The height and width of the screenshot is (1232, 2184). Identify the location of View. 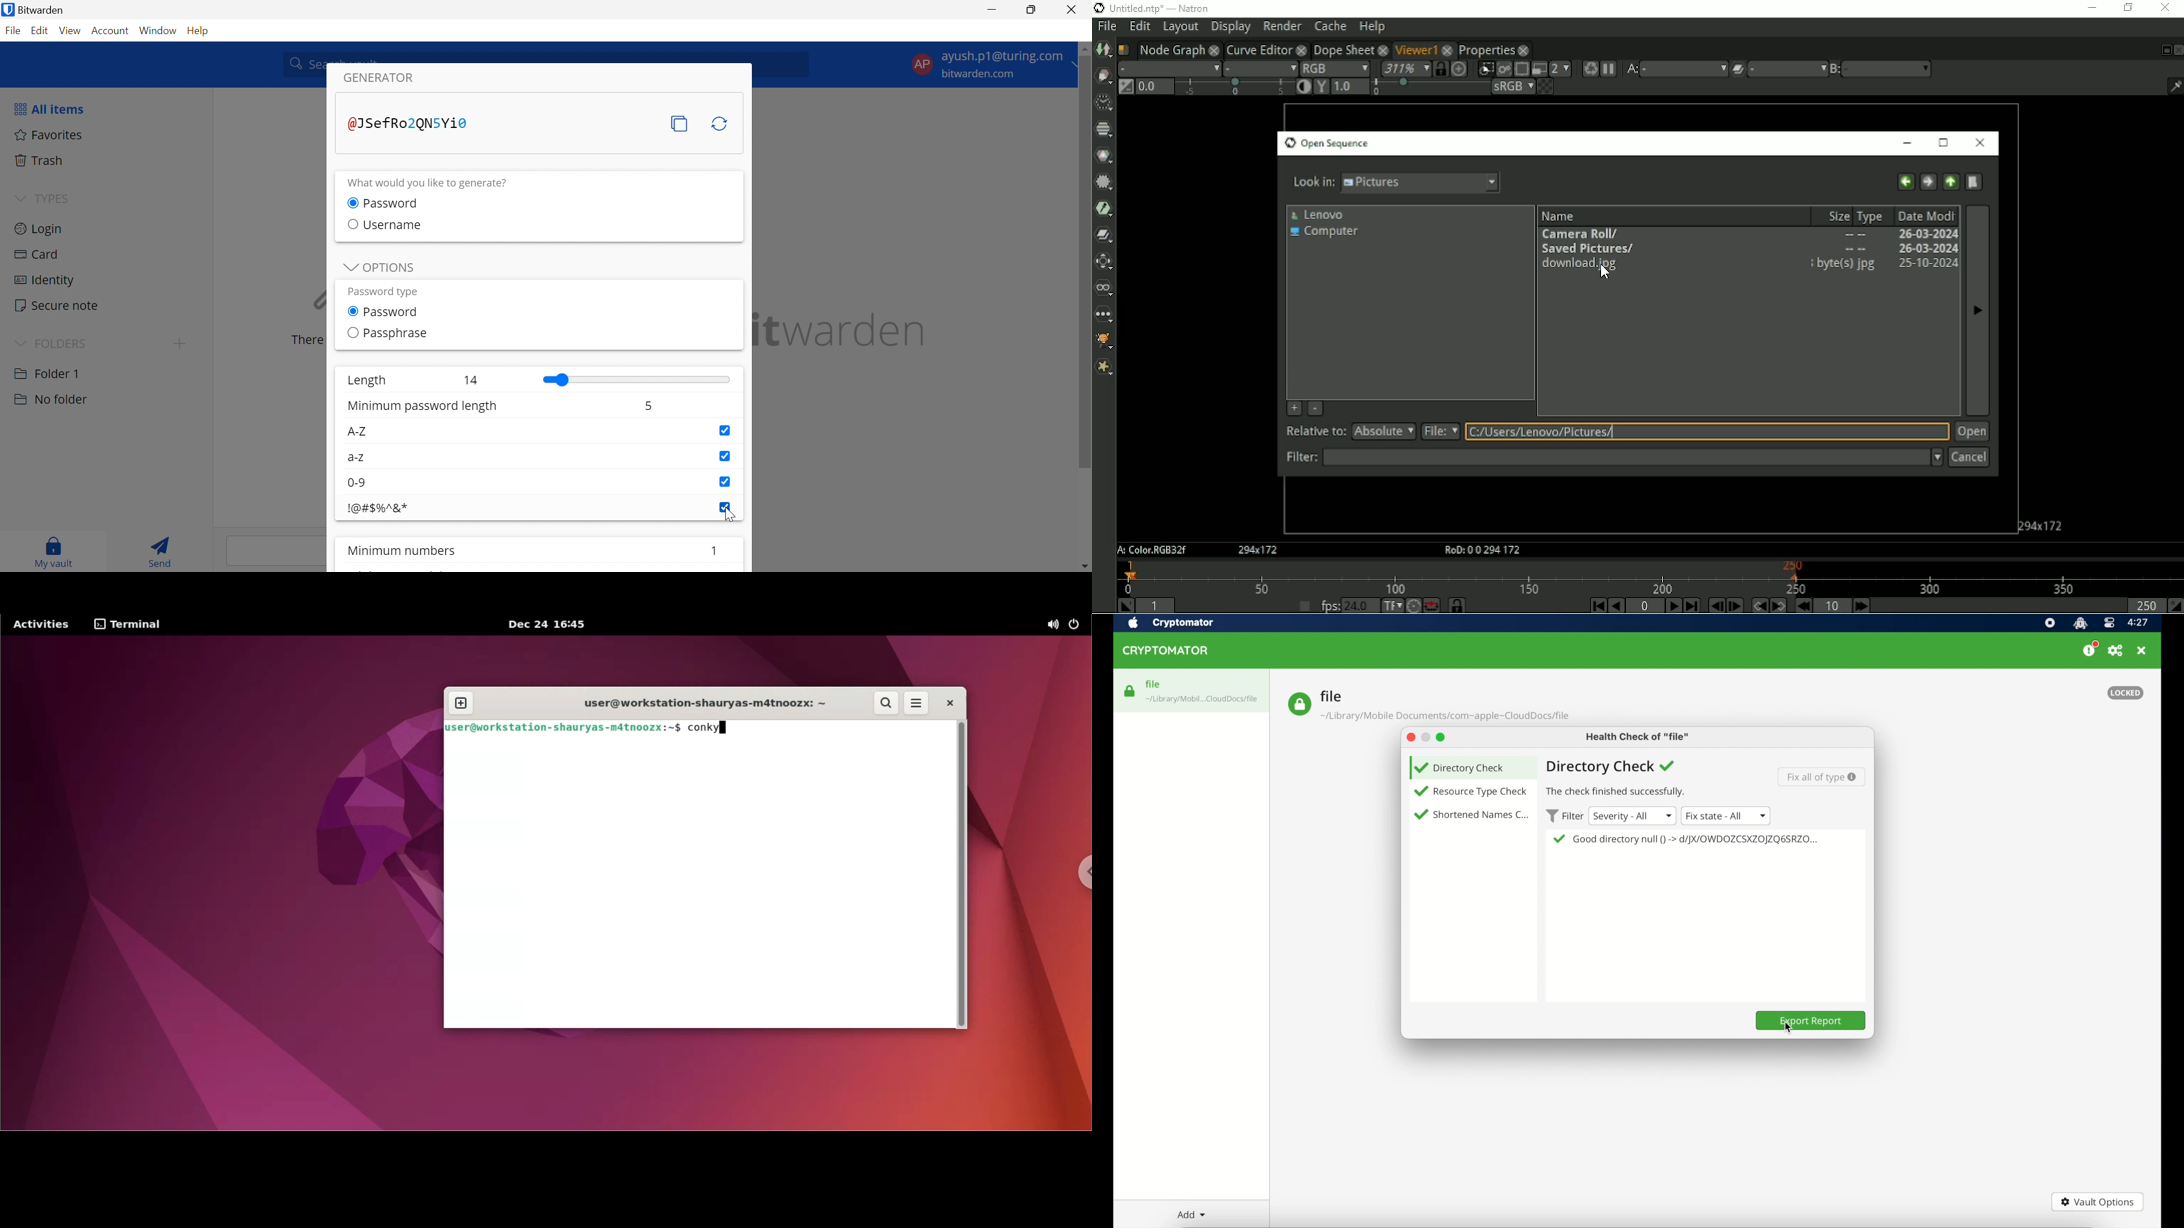
(71, 31).